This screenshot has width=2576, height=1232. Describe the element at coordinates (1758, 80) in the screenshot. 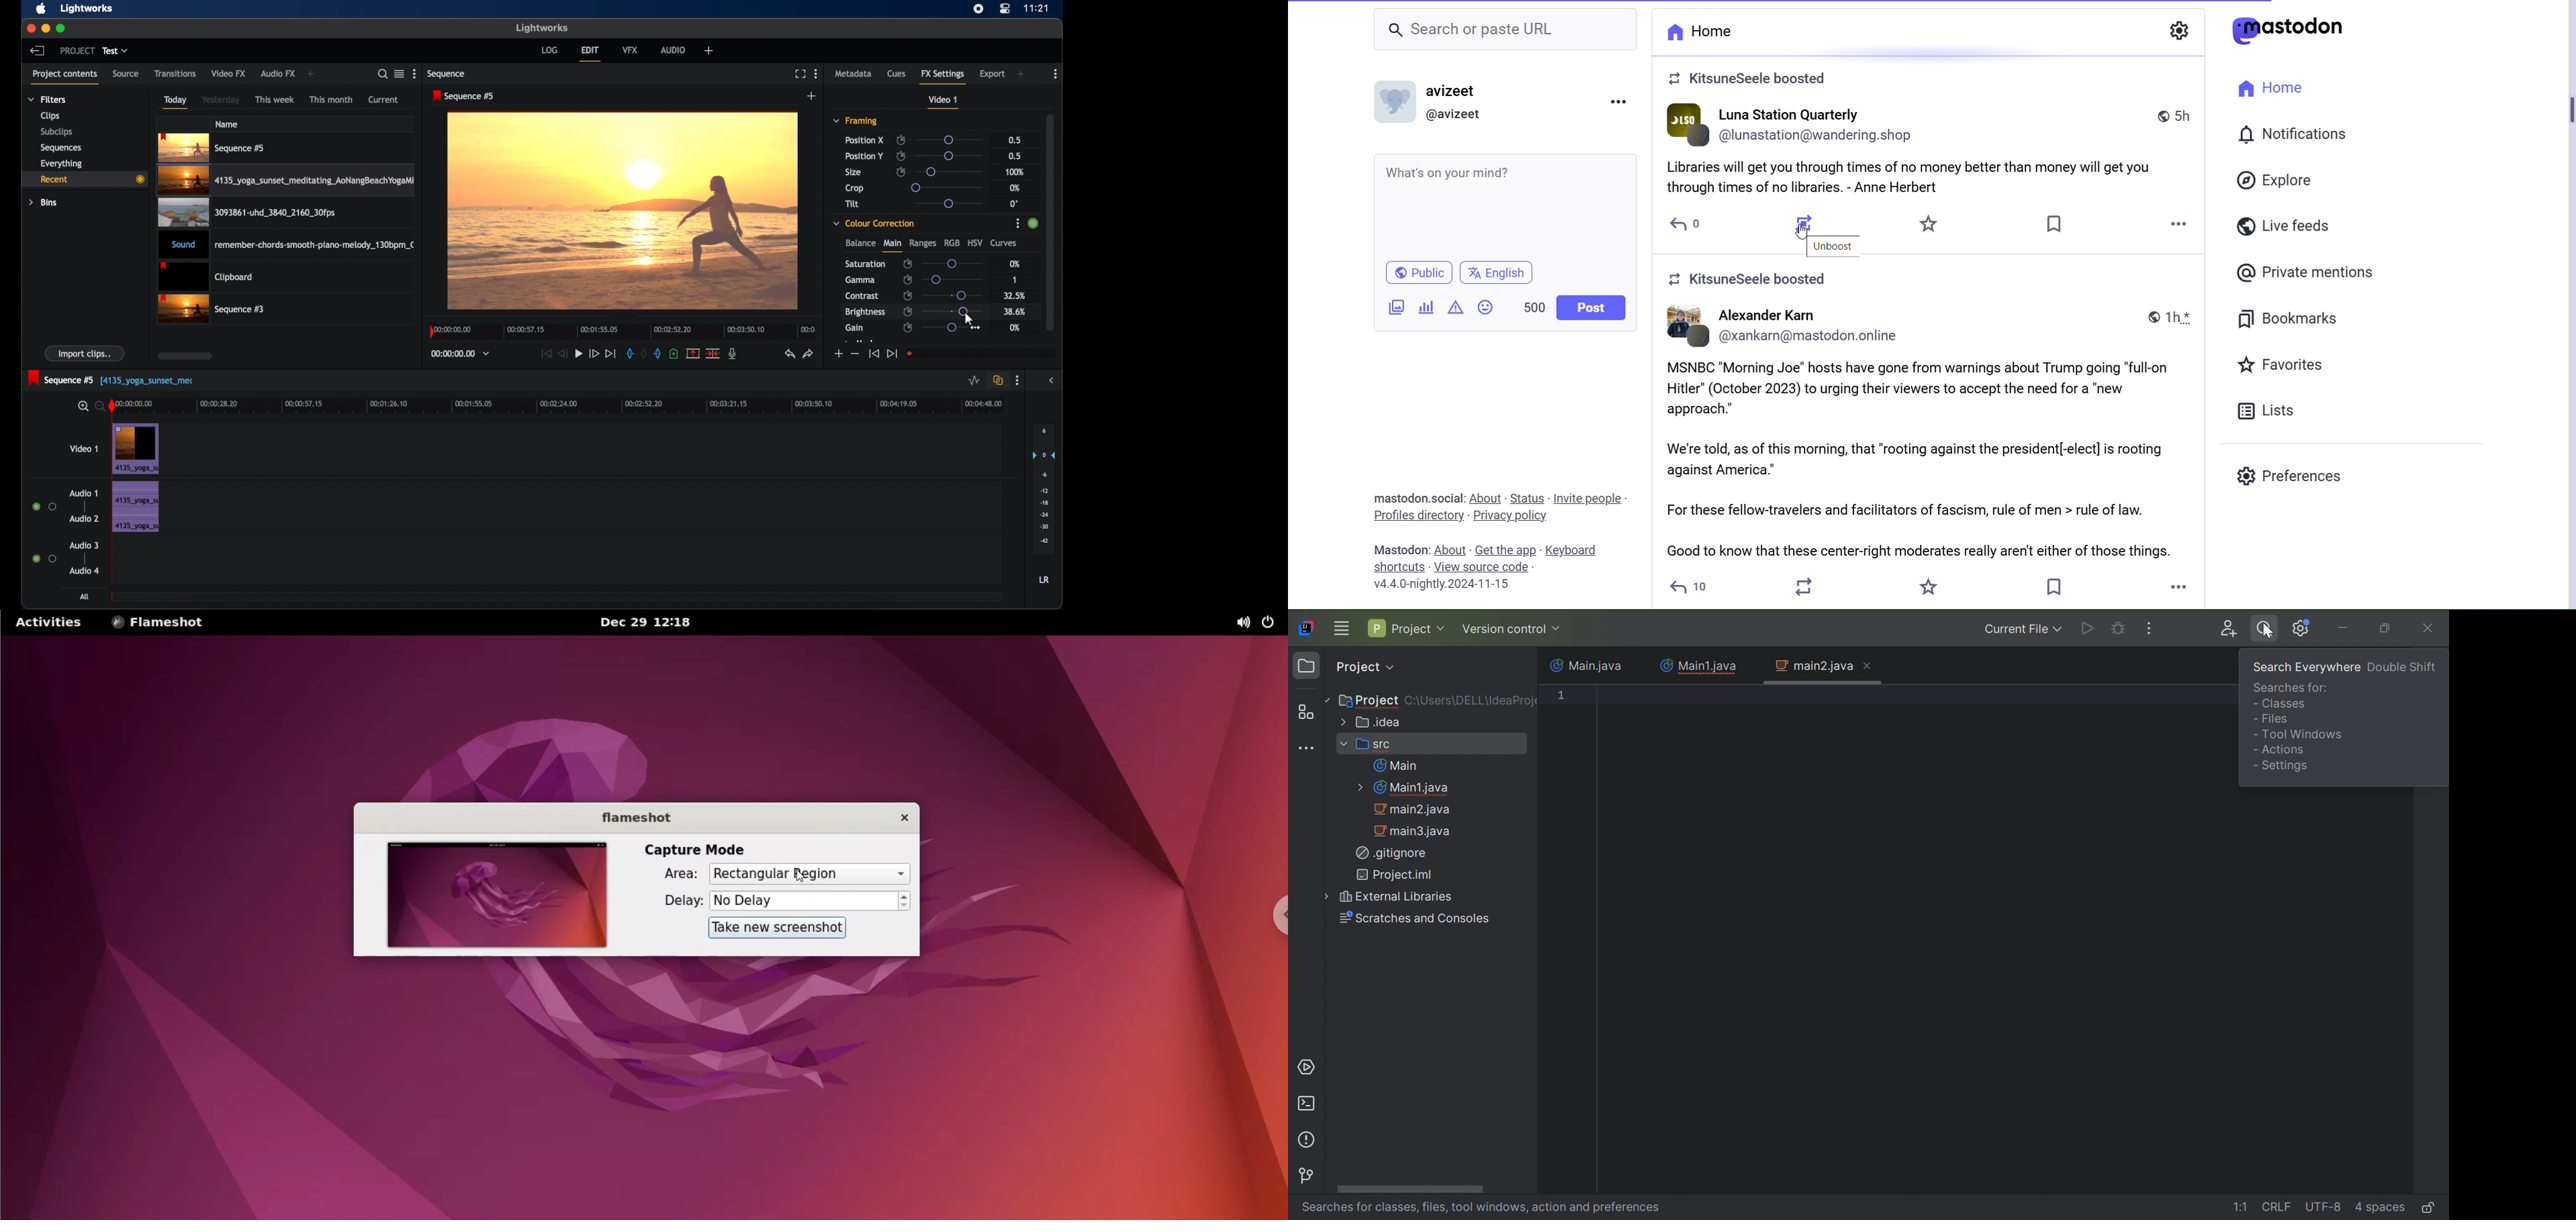

I see `Boosted Post` at that location.